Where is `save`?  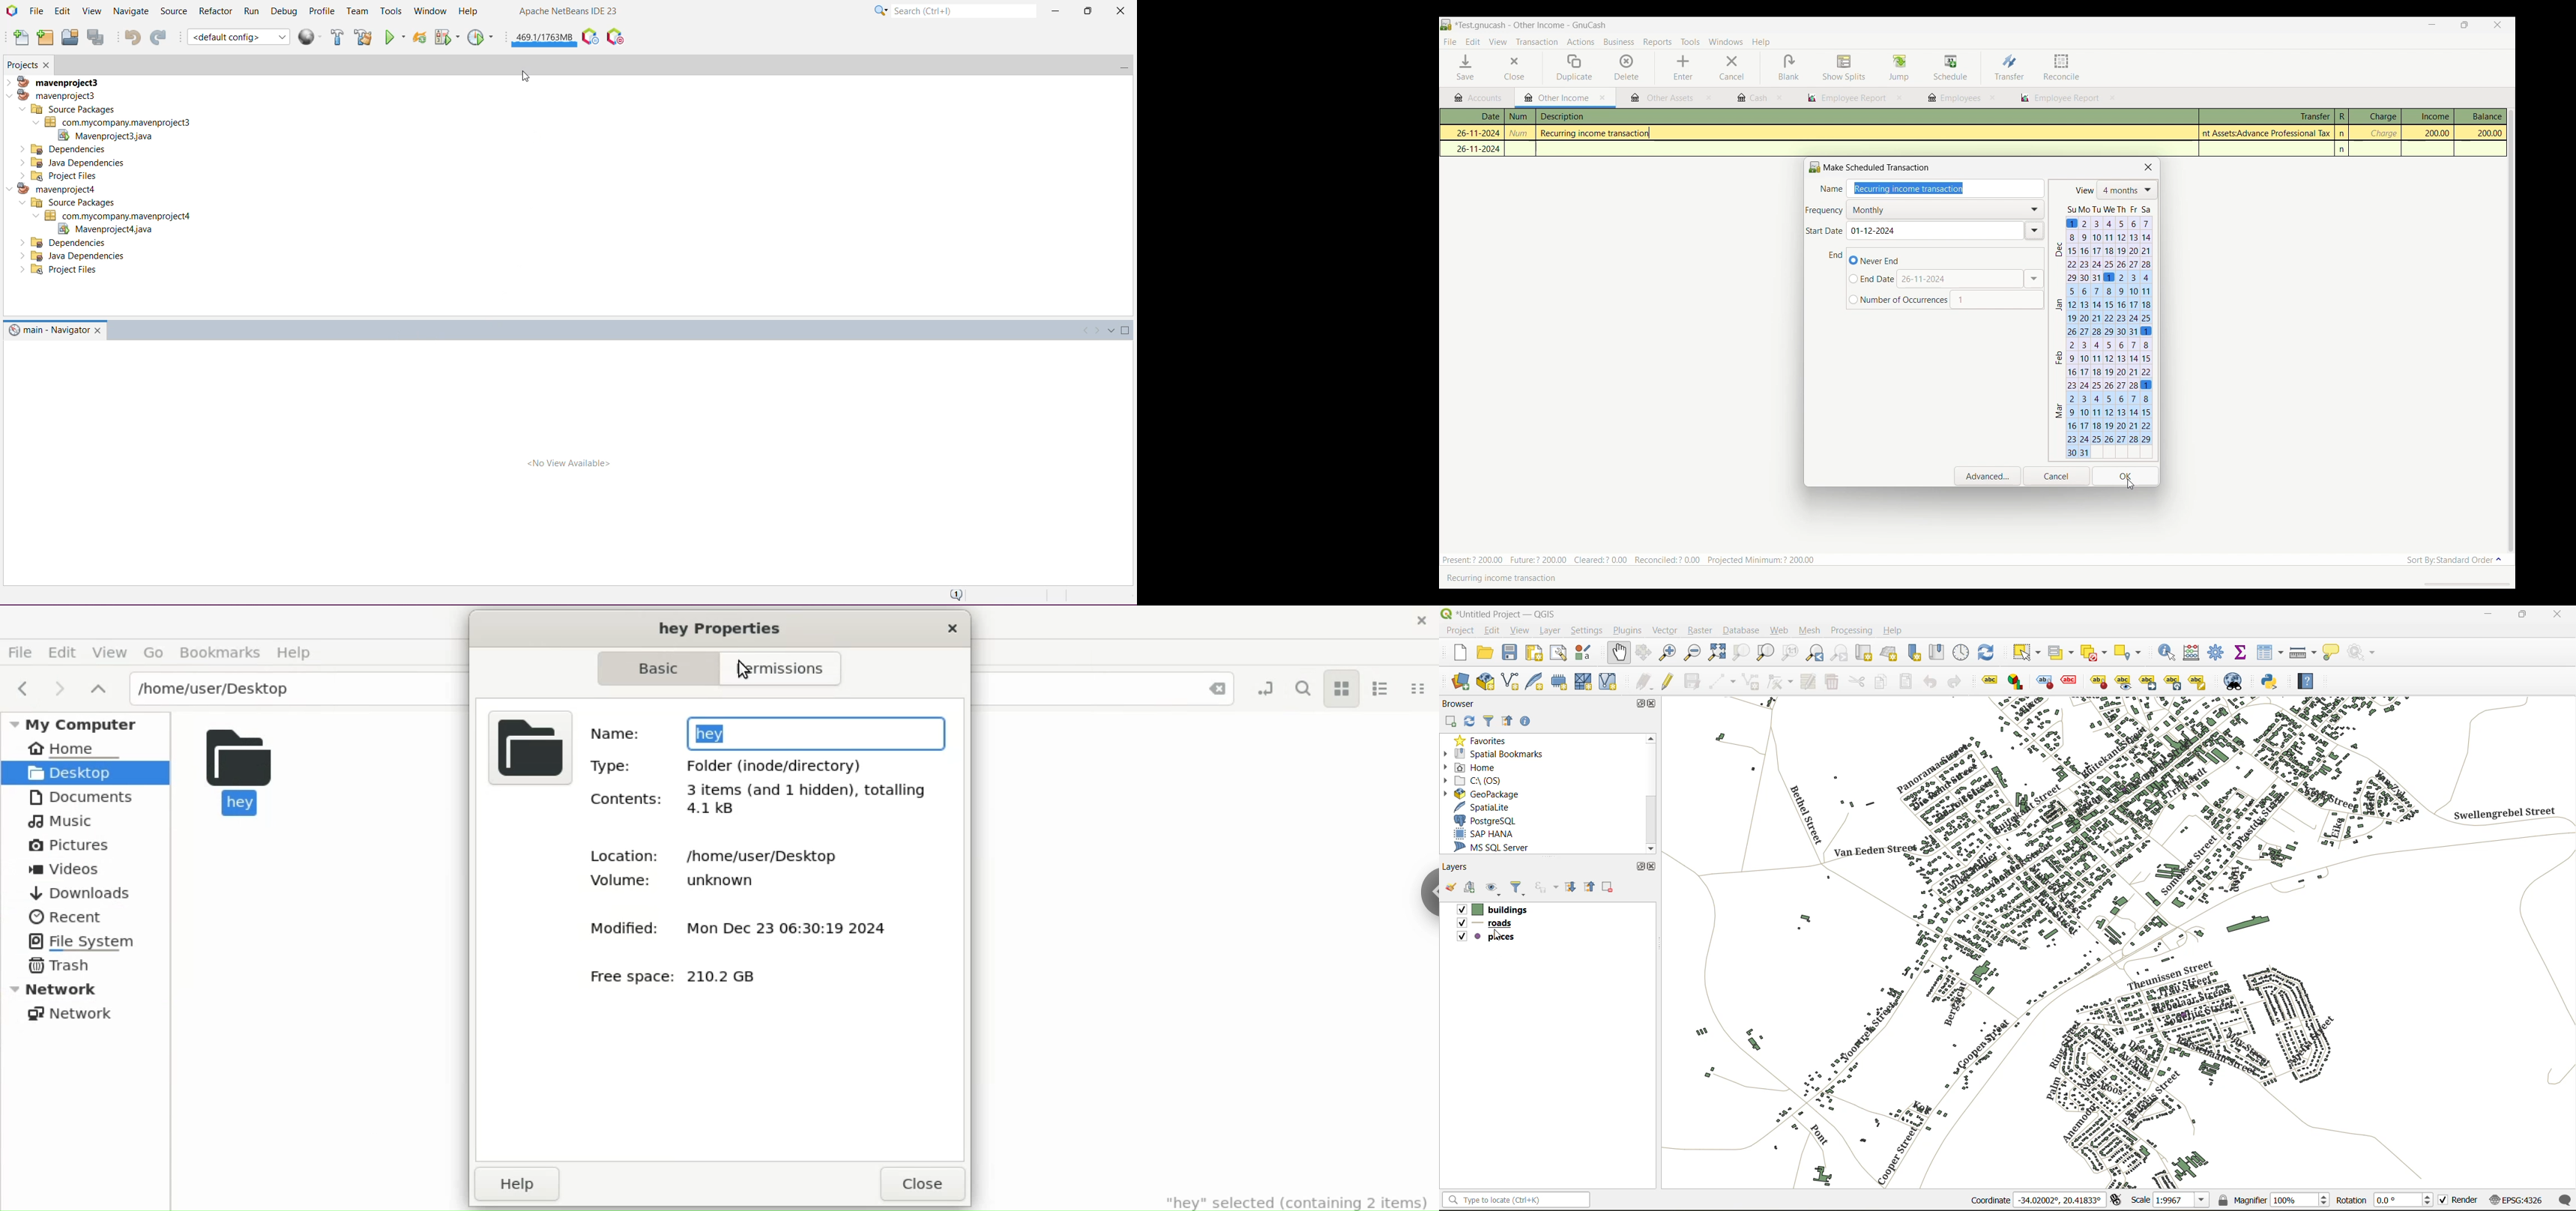 save is located at coordinates (1510, 652).